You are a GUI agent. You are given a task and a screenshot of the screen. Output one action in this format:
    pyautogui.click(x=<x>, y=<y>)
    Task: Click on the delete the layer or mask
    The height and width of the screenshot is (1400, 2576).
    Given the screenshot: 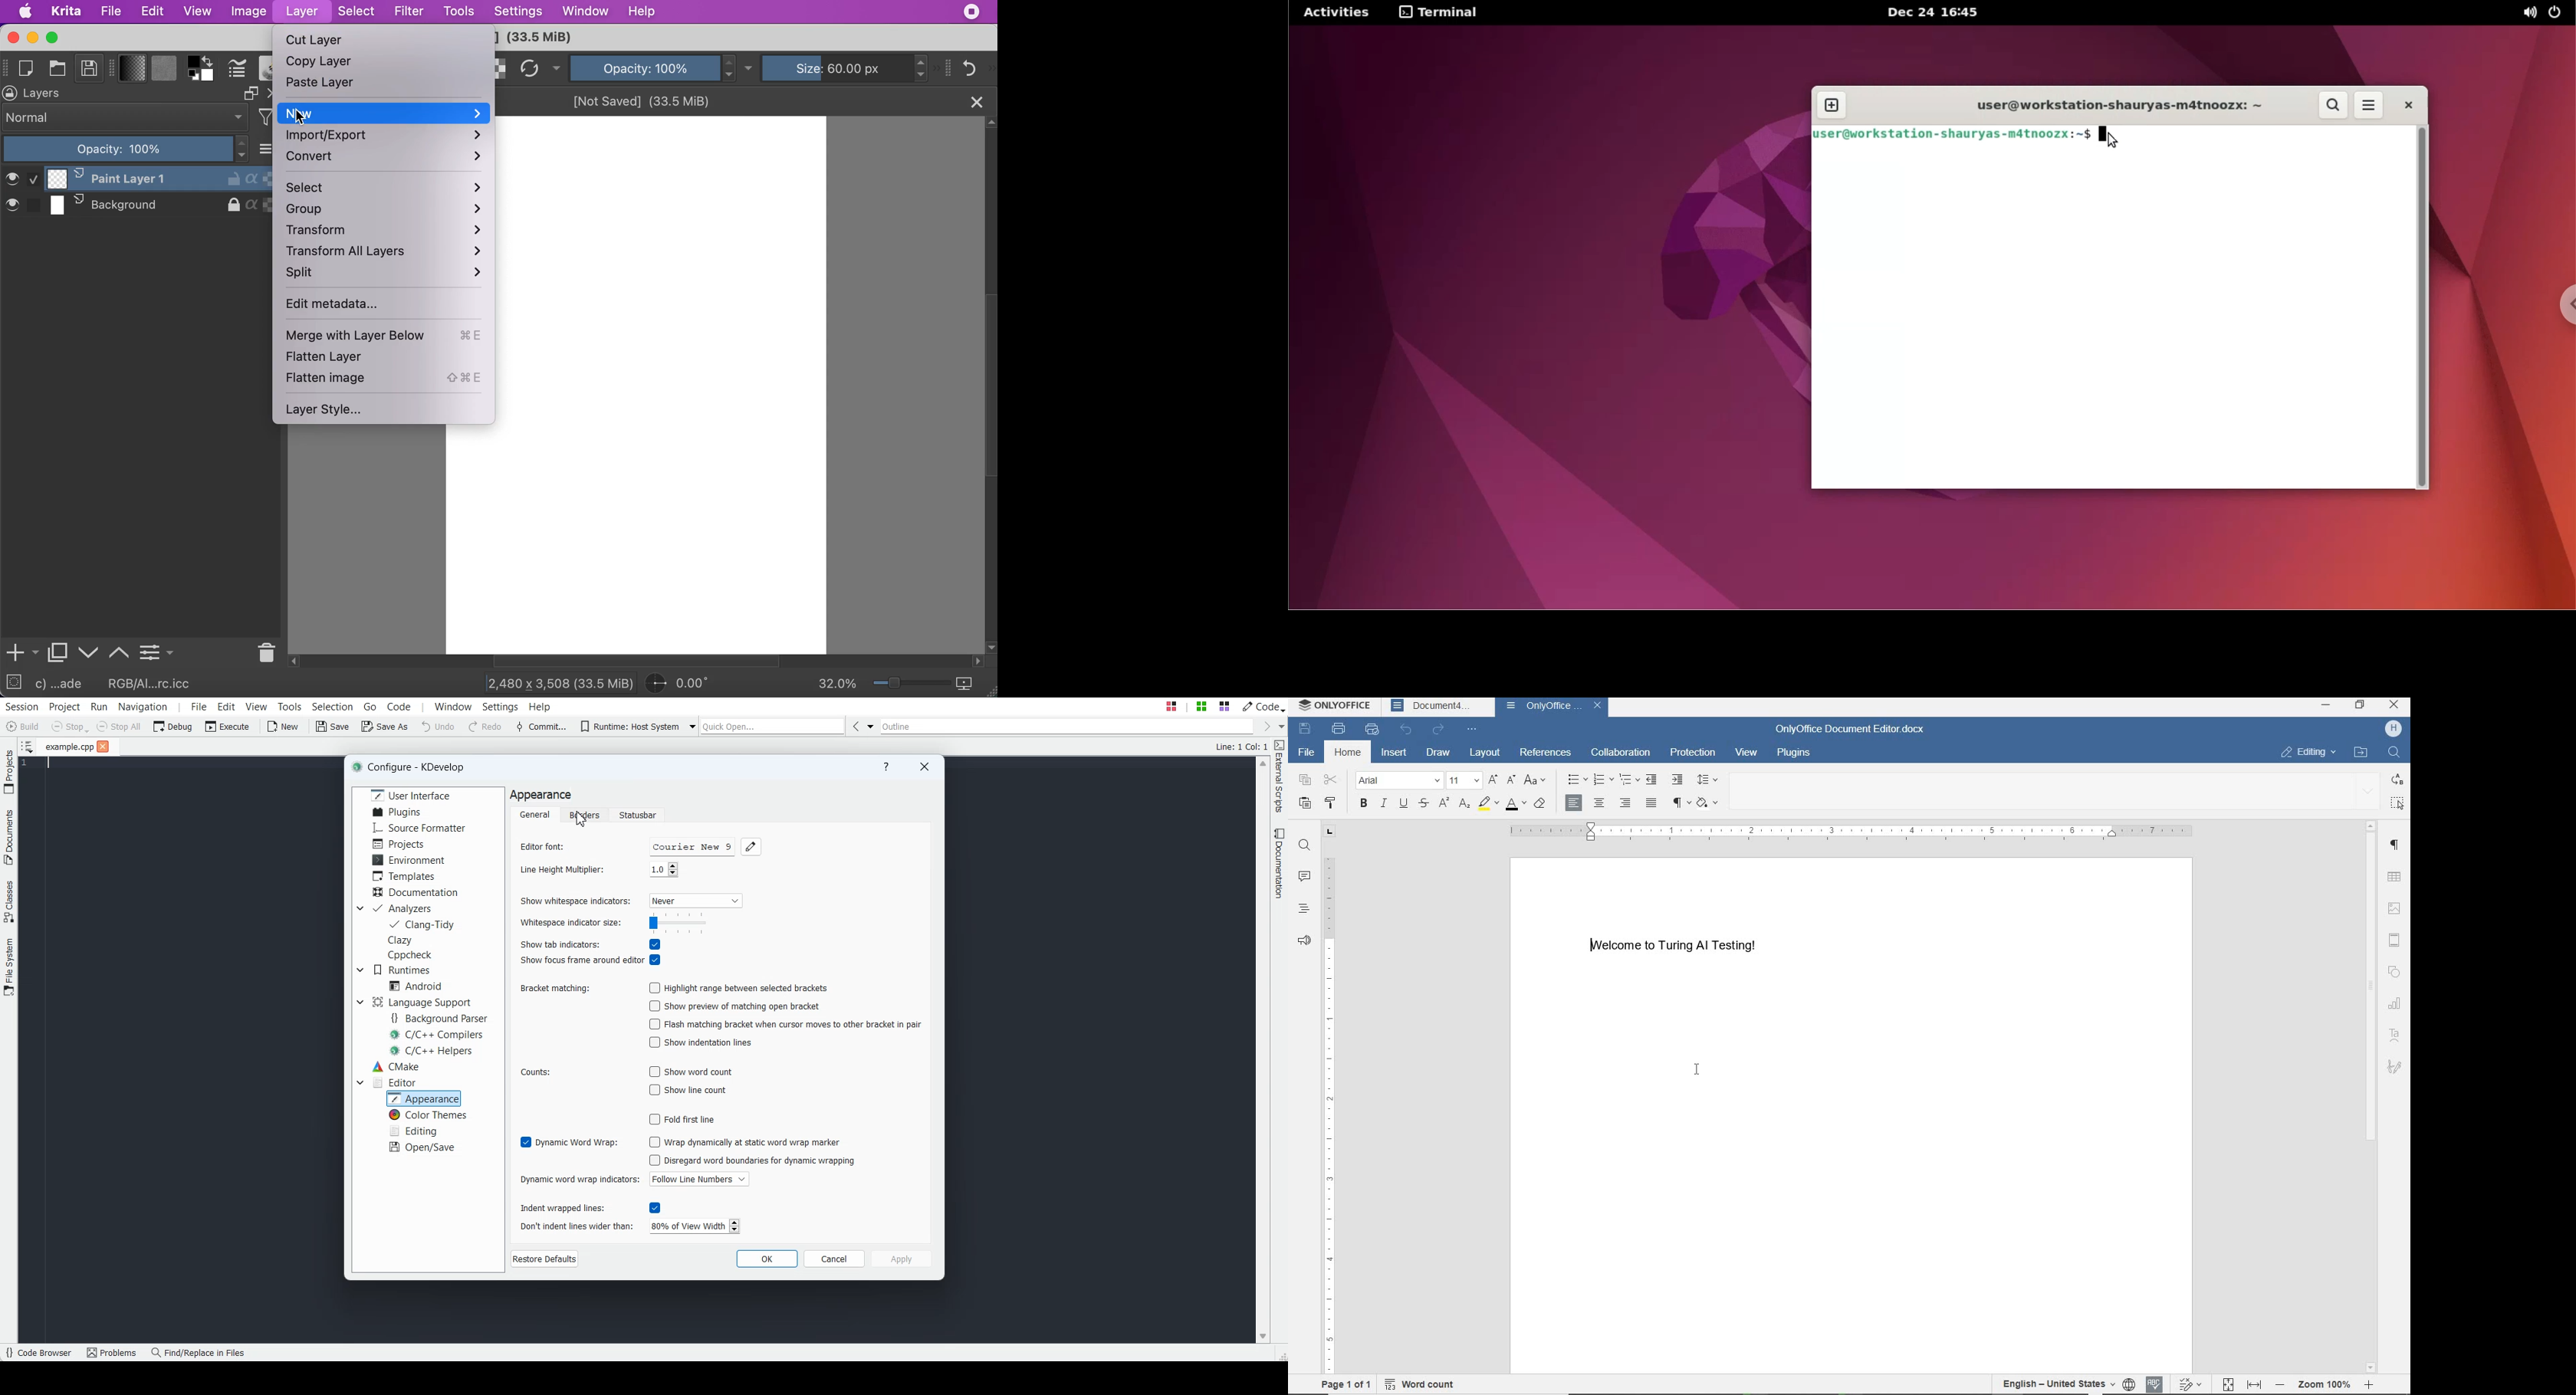 What is the action you would take?
    pyautogui.click(x=264, y=651)
    